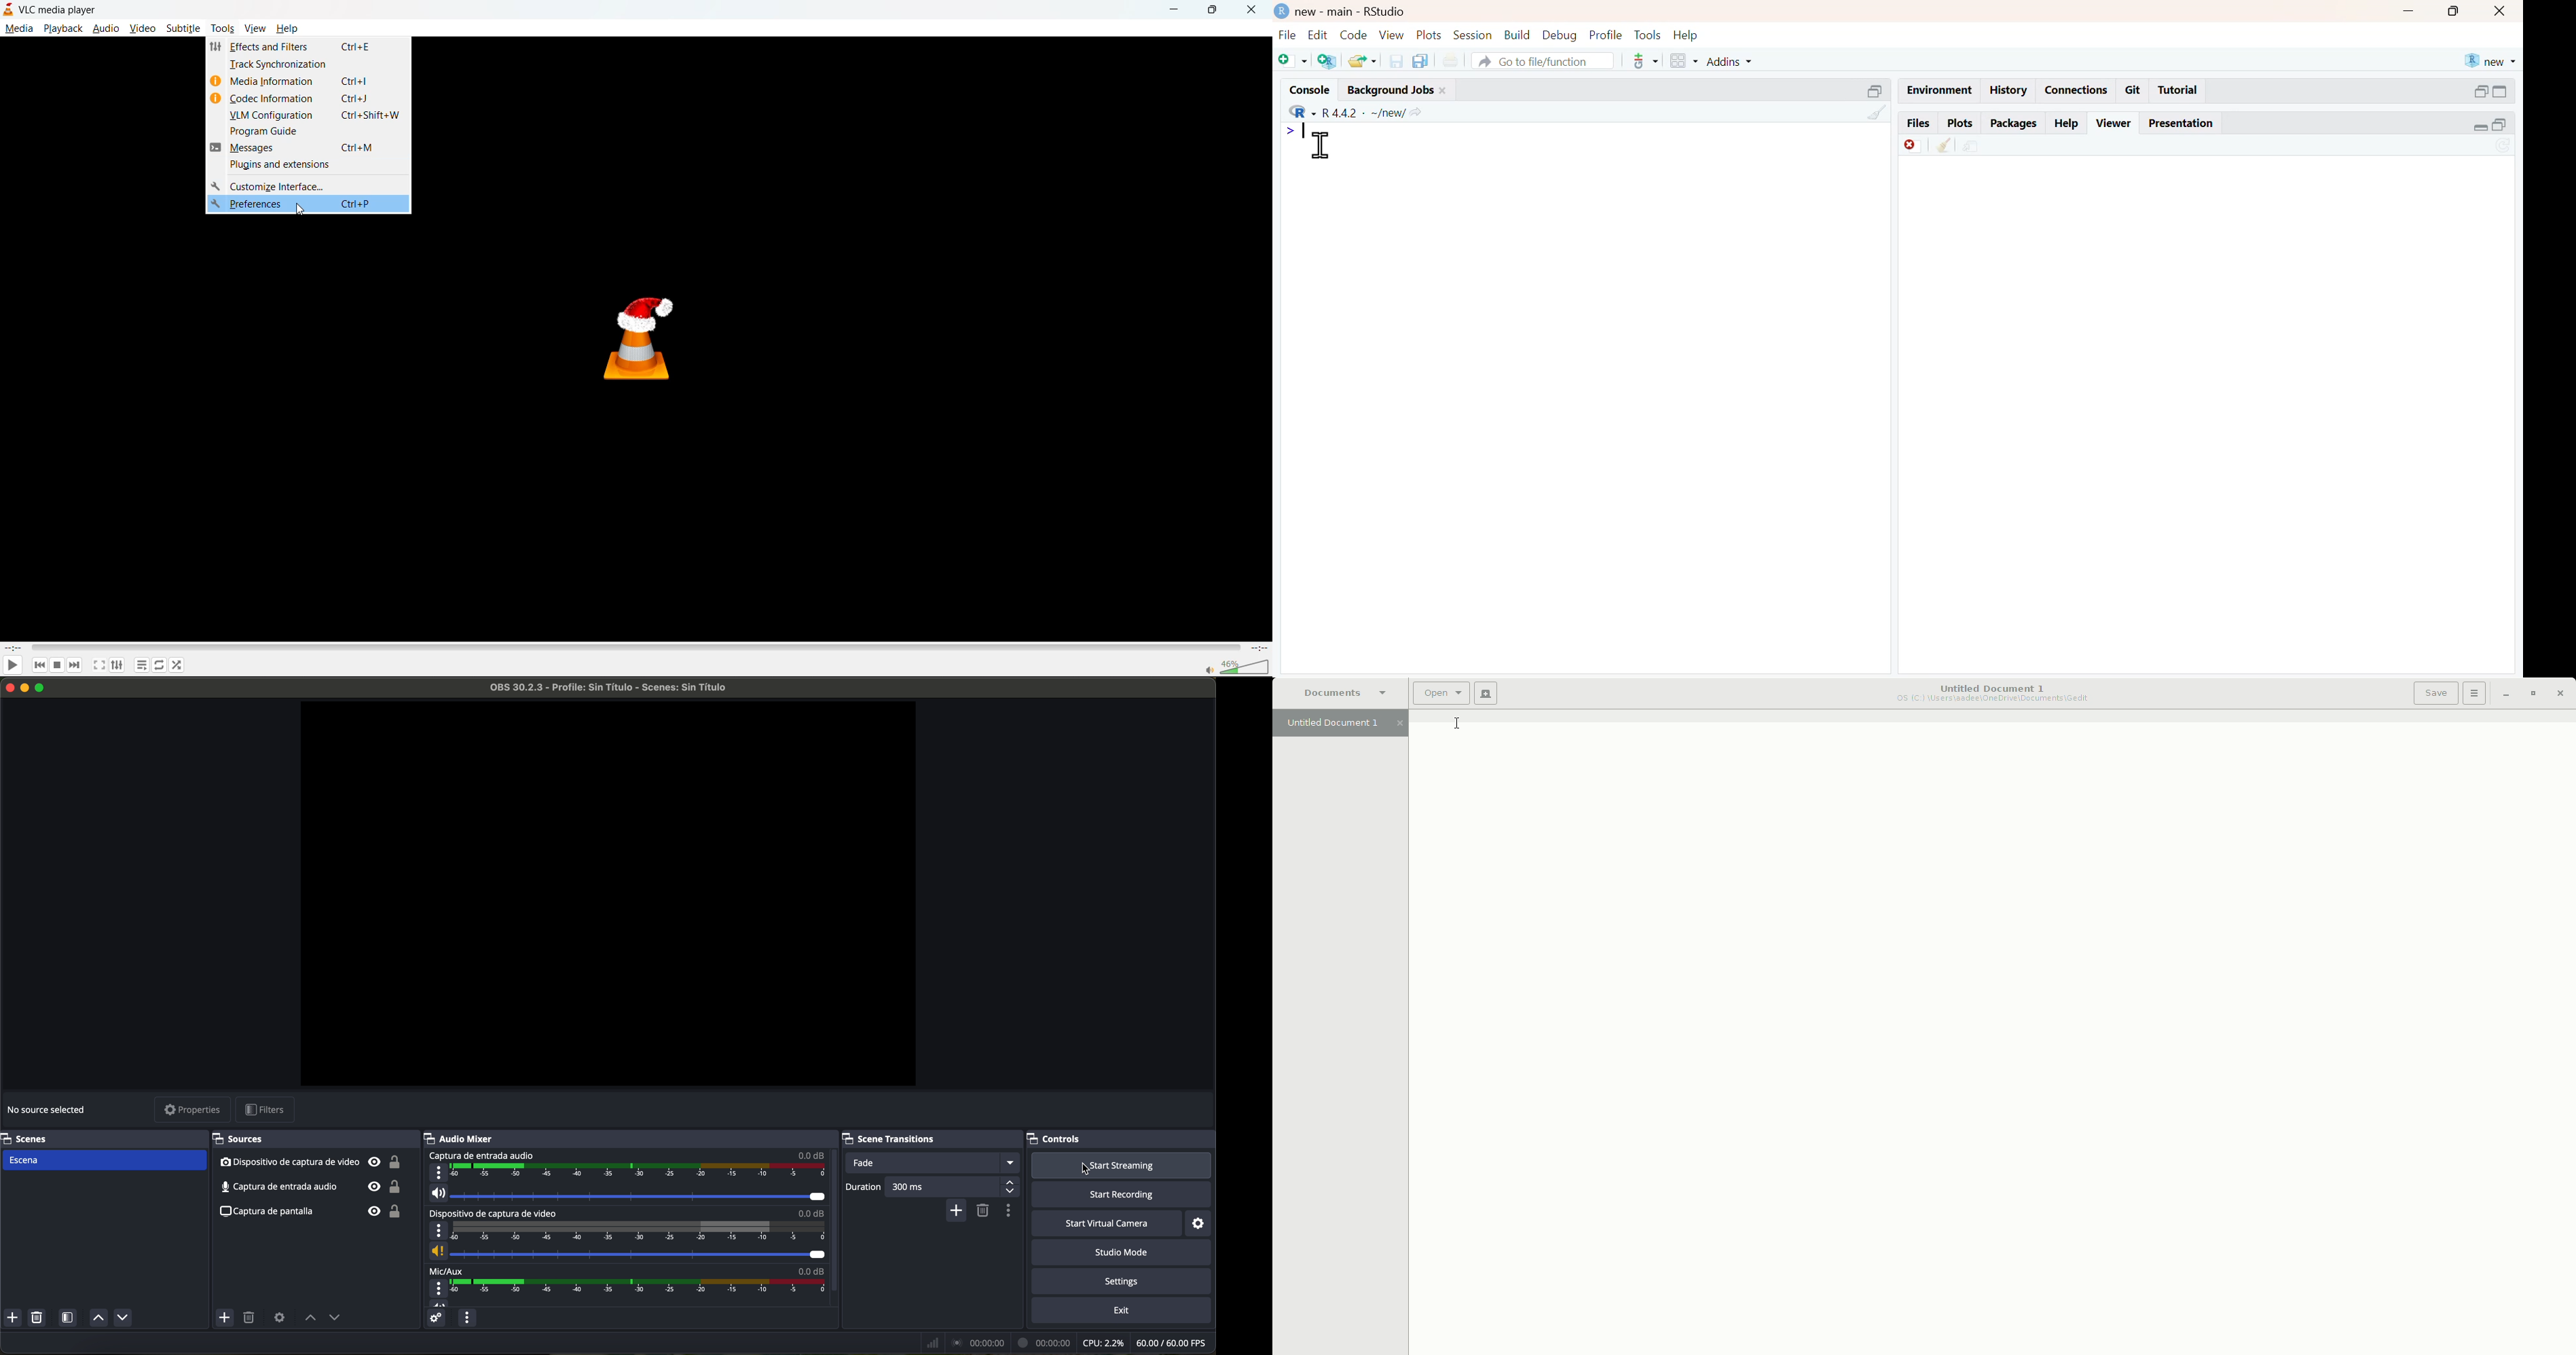 Image resolution: width=2576 pixels, height=1372 pixels. What do you see at coordinates (1429, 33) in the screenshot?
I see `plots` at bounding box center [1429, 33].